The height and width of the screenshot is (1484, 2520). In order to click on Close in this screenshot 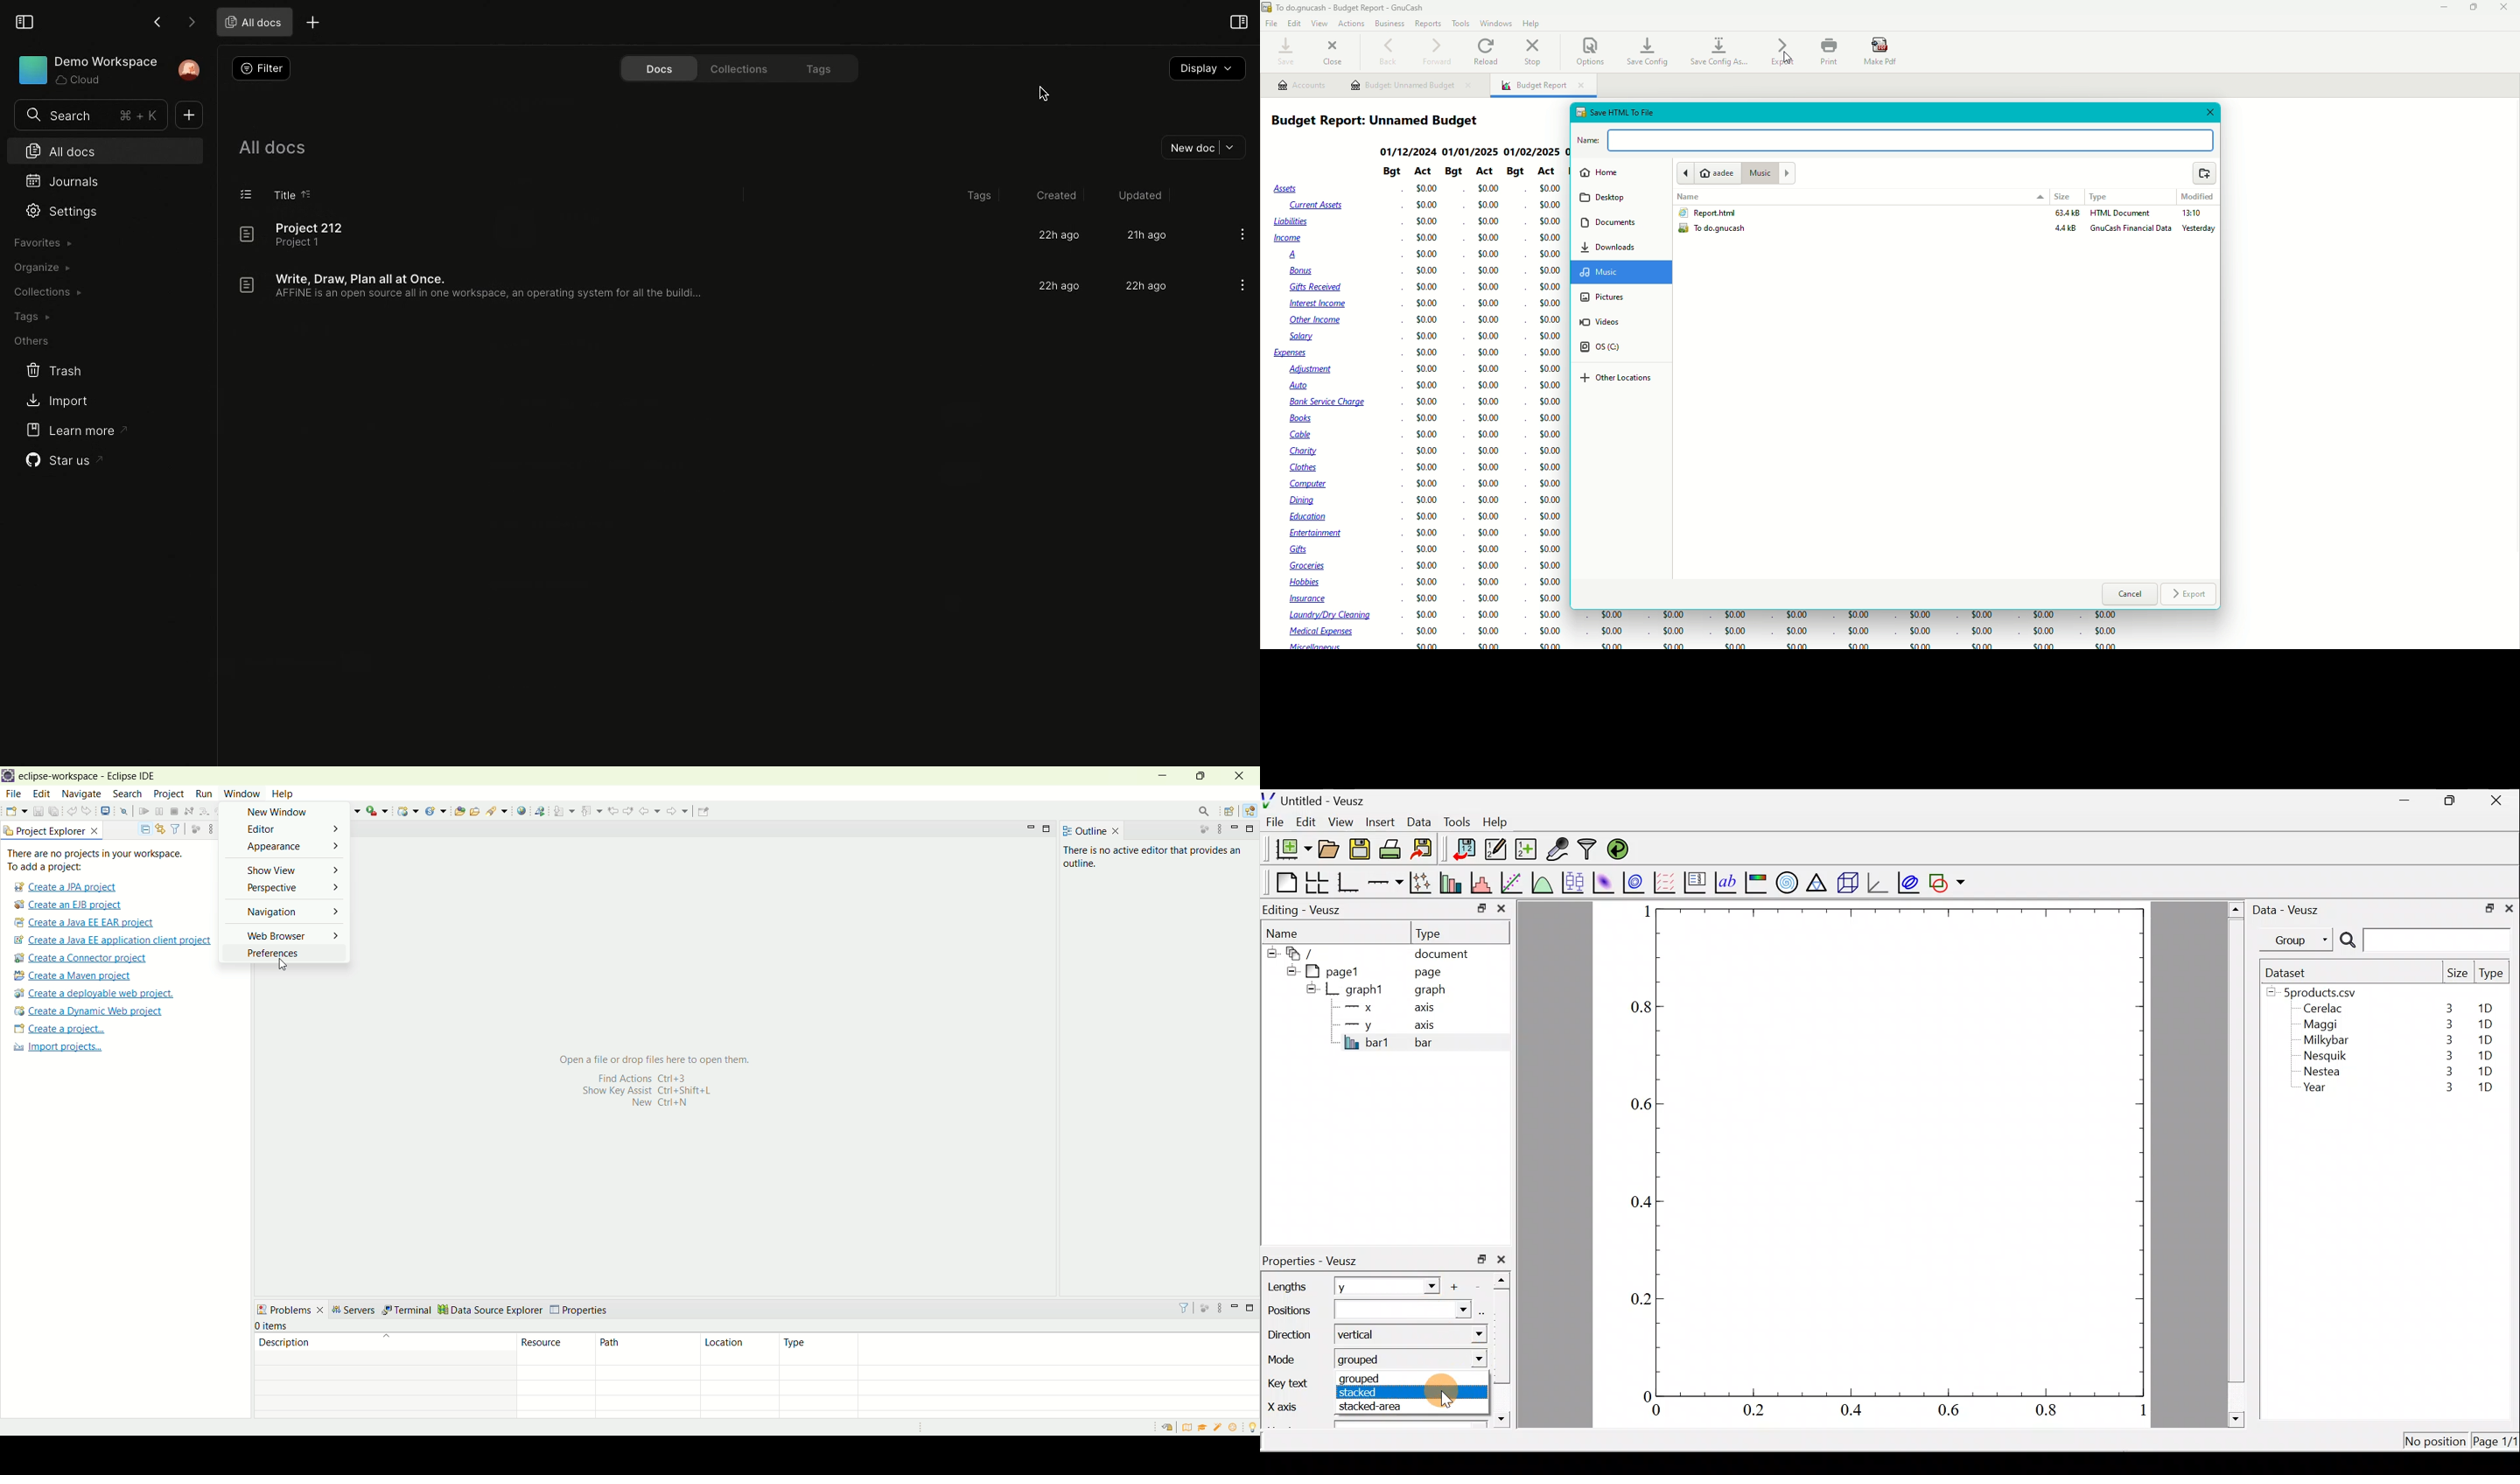, I will do `click(1335, 51)`.